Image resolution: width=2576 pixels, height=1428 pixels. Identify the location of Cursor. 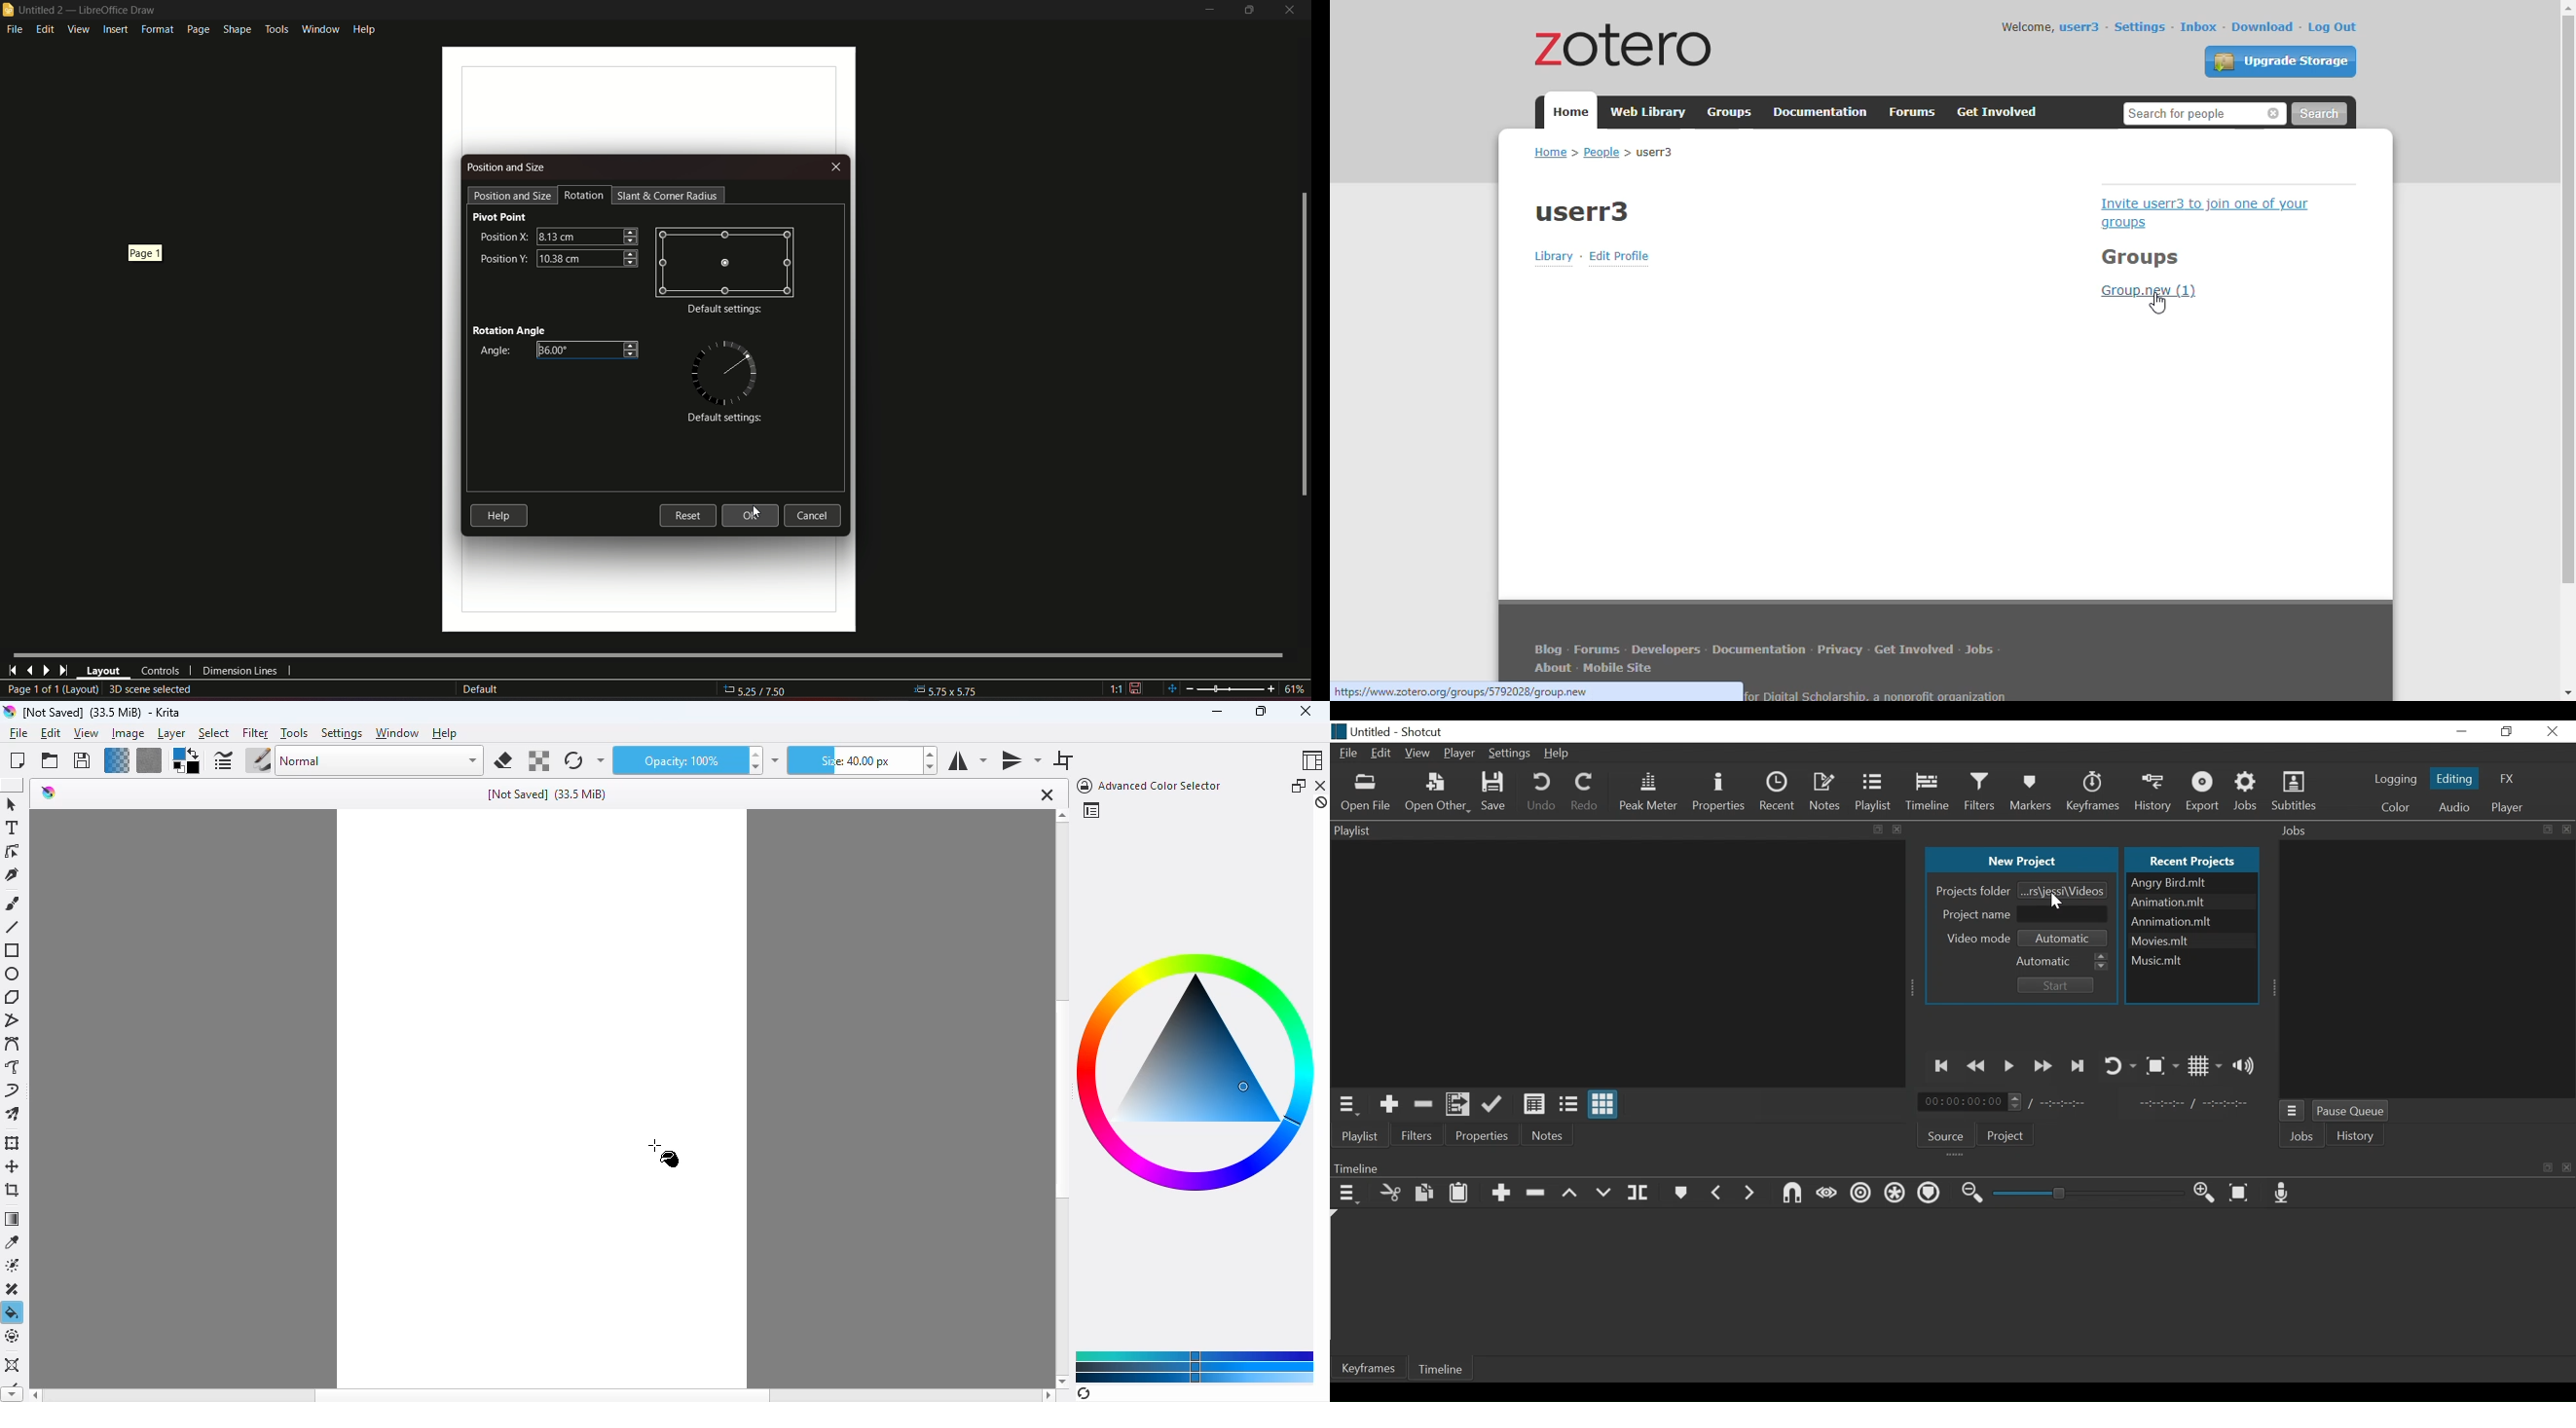
(753, 512).